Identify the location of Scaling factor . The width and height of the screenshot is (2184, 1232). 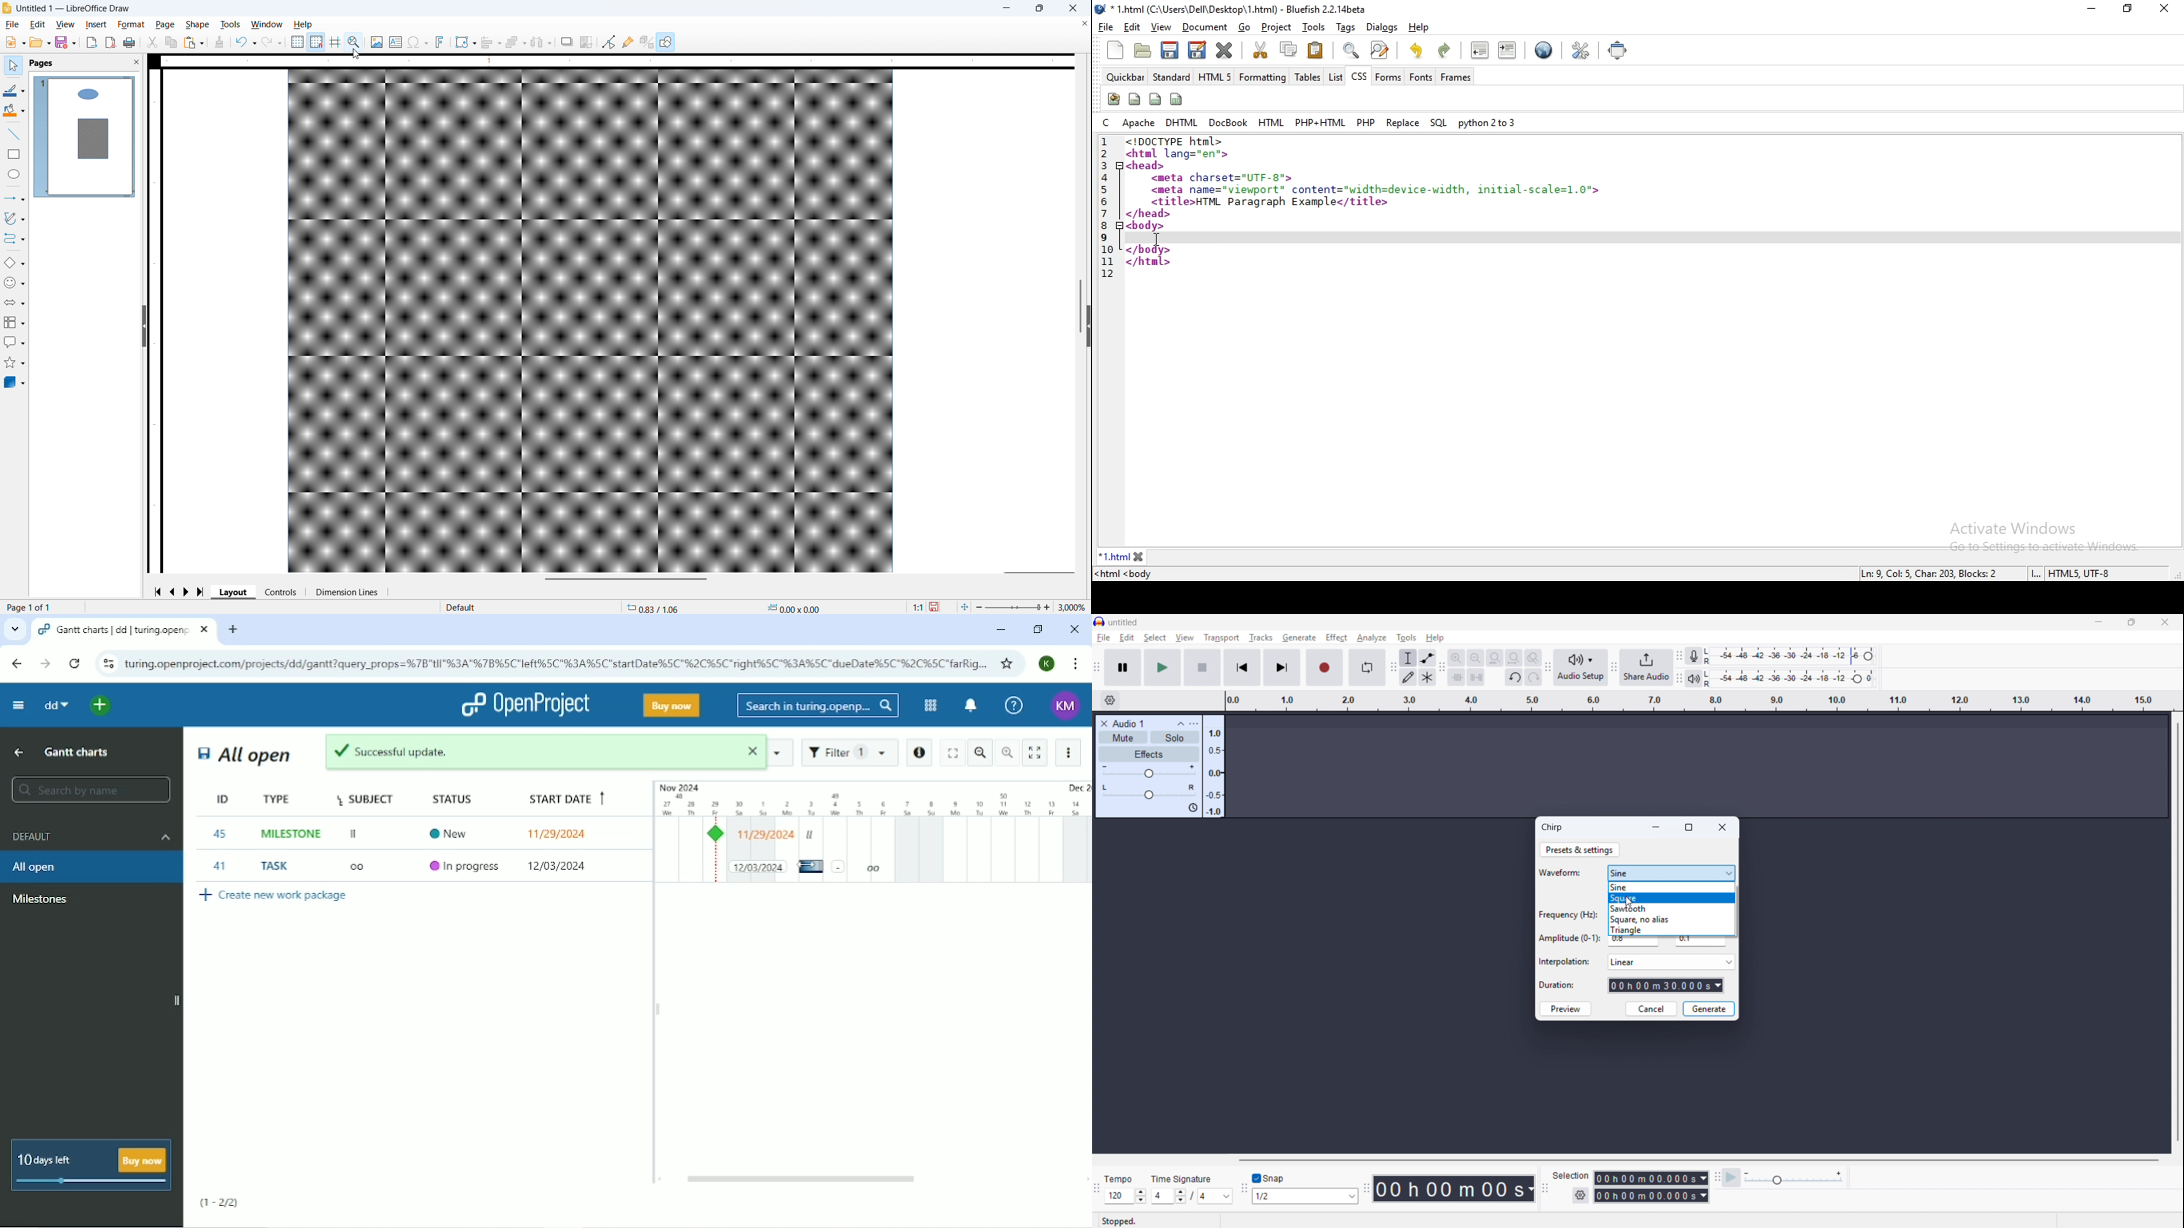
(918, 607).